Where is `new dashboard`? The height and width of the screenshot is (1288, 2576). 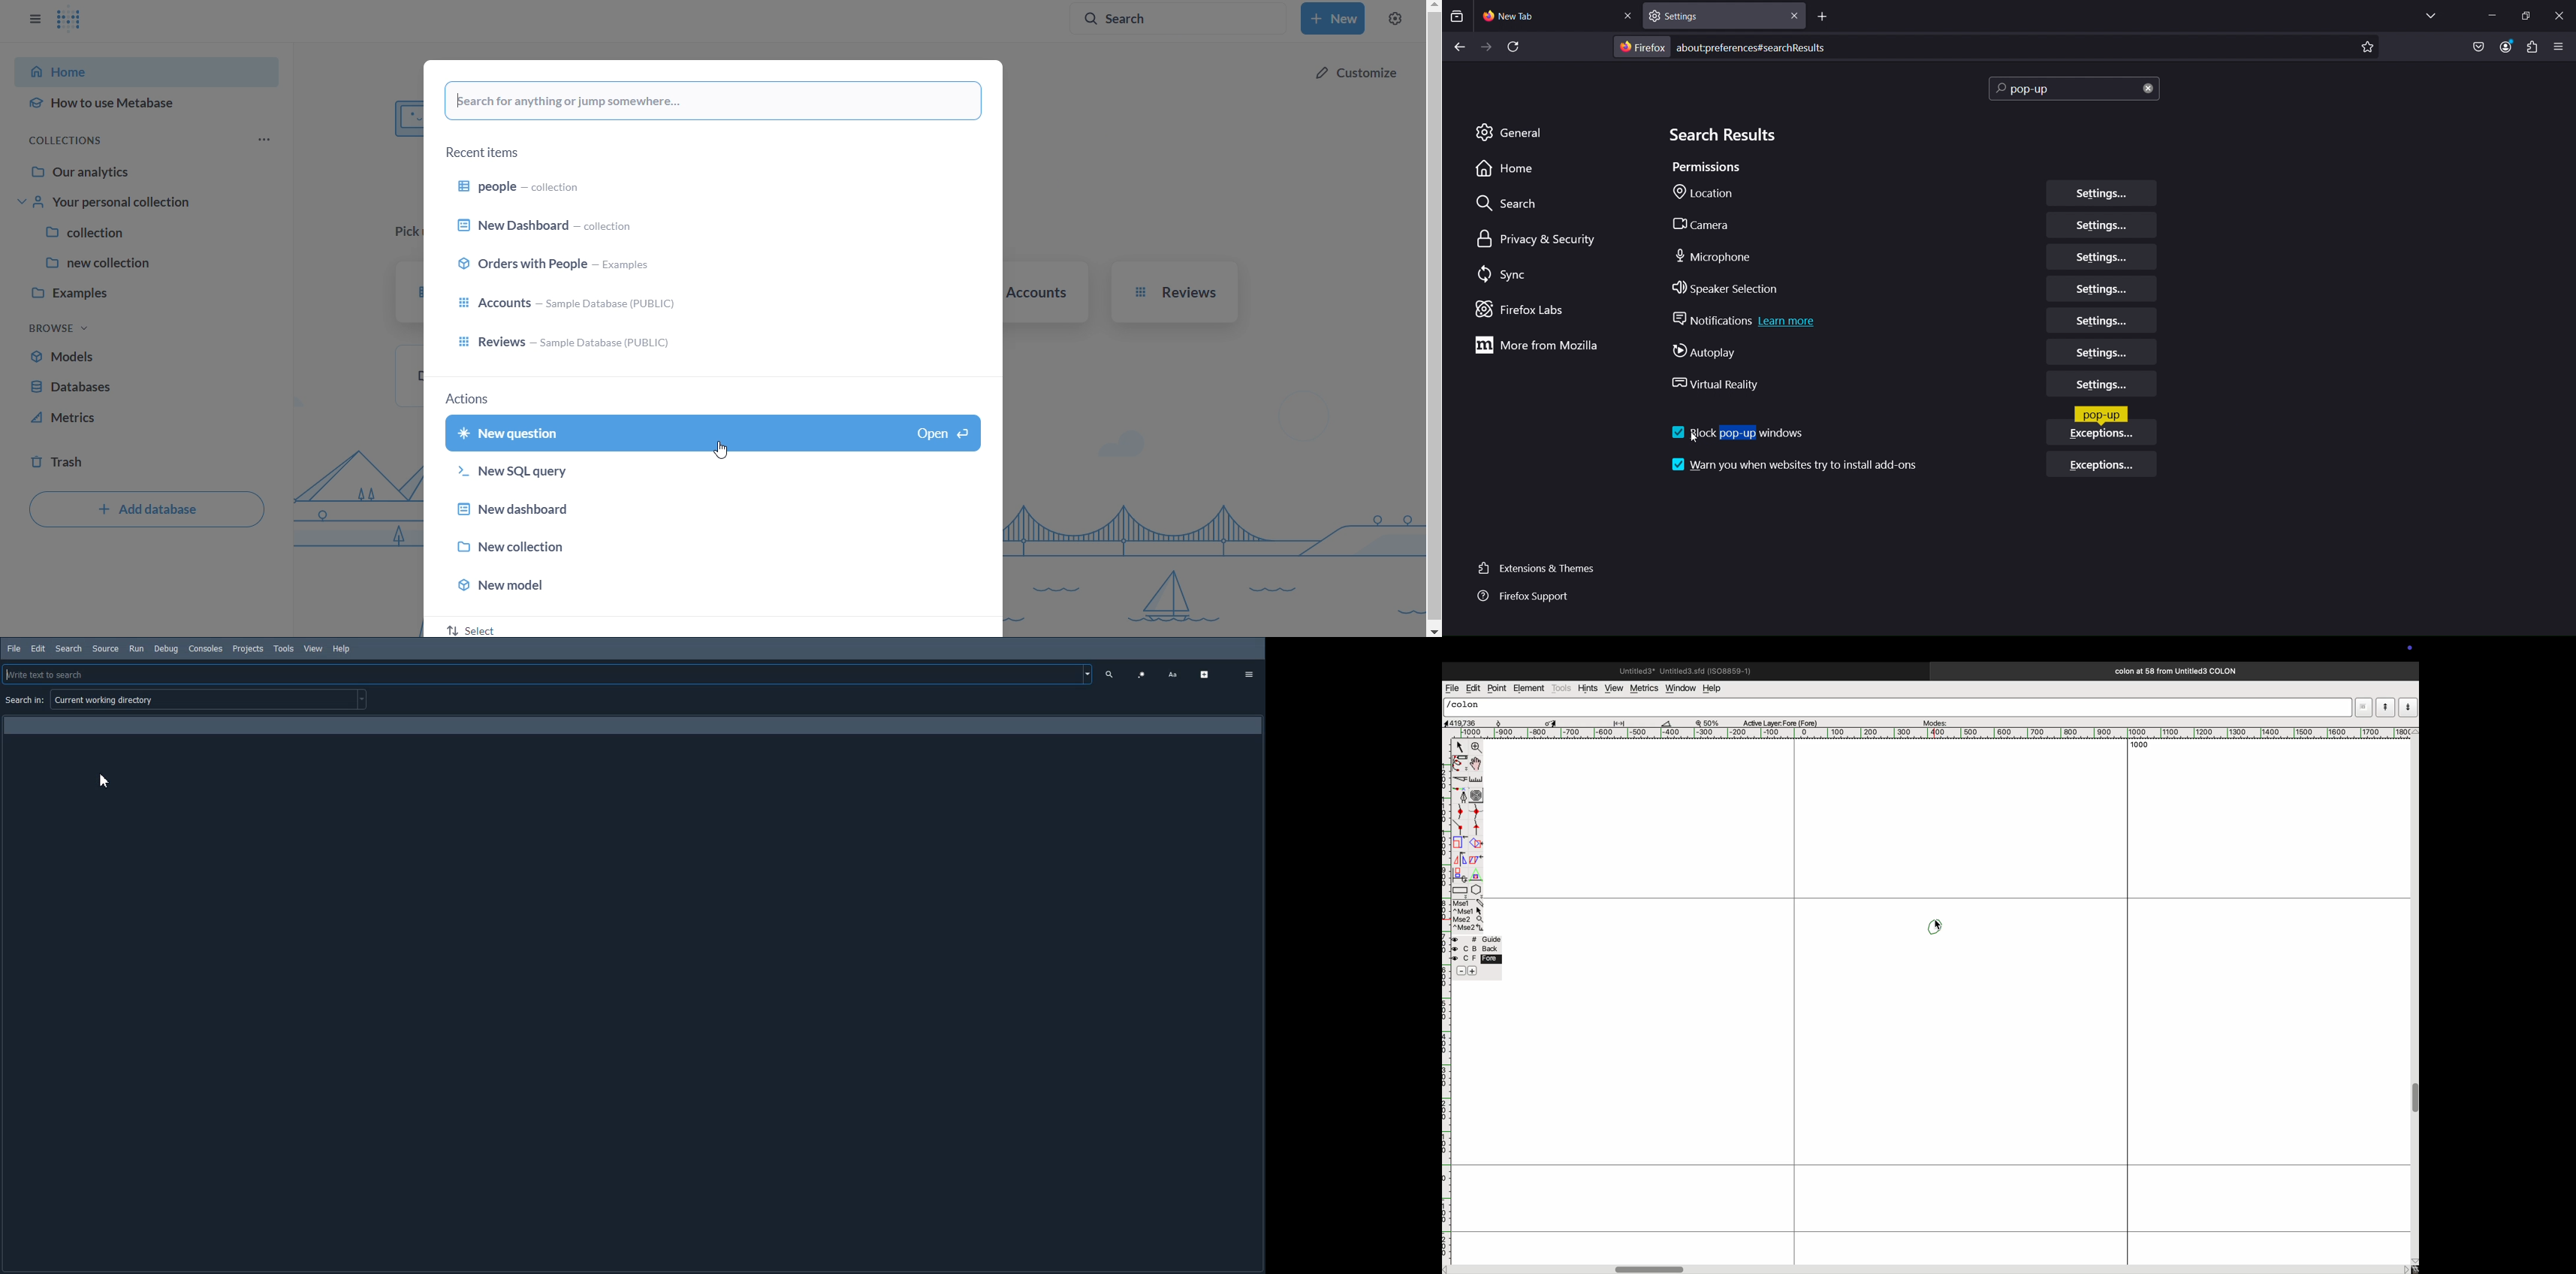
new dashboard is located at coordinates (710, 510).